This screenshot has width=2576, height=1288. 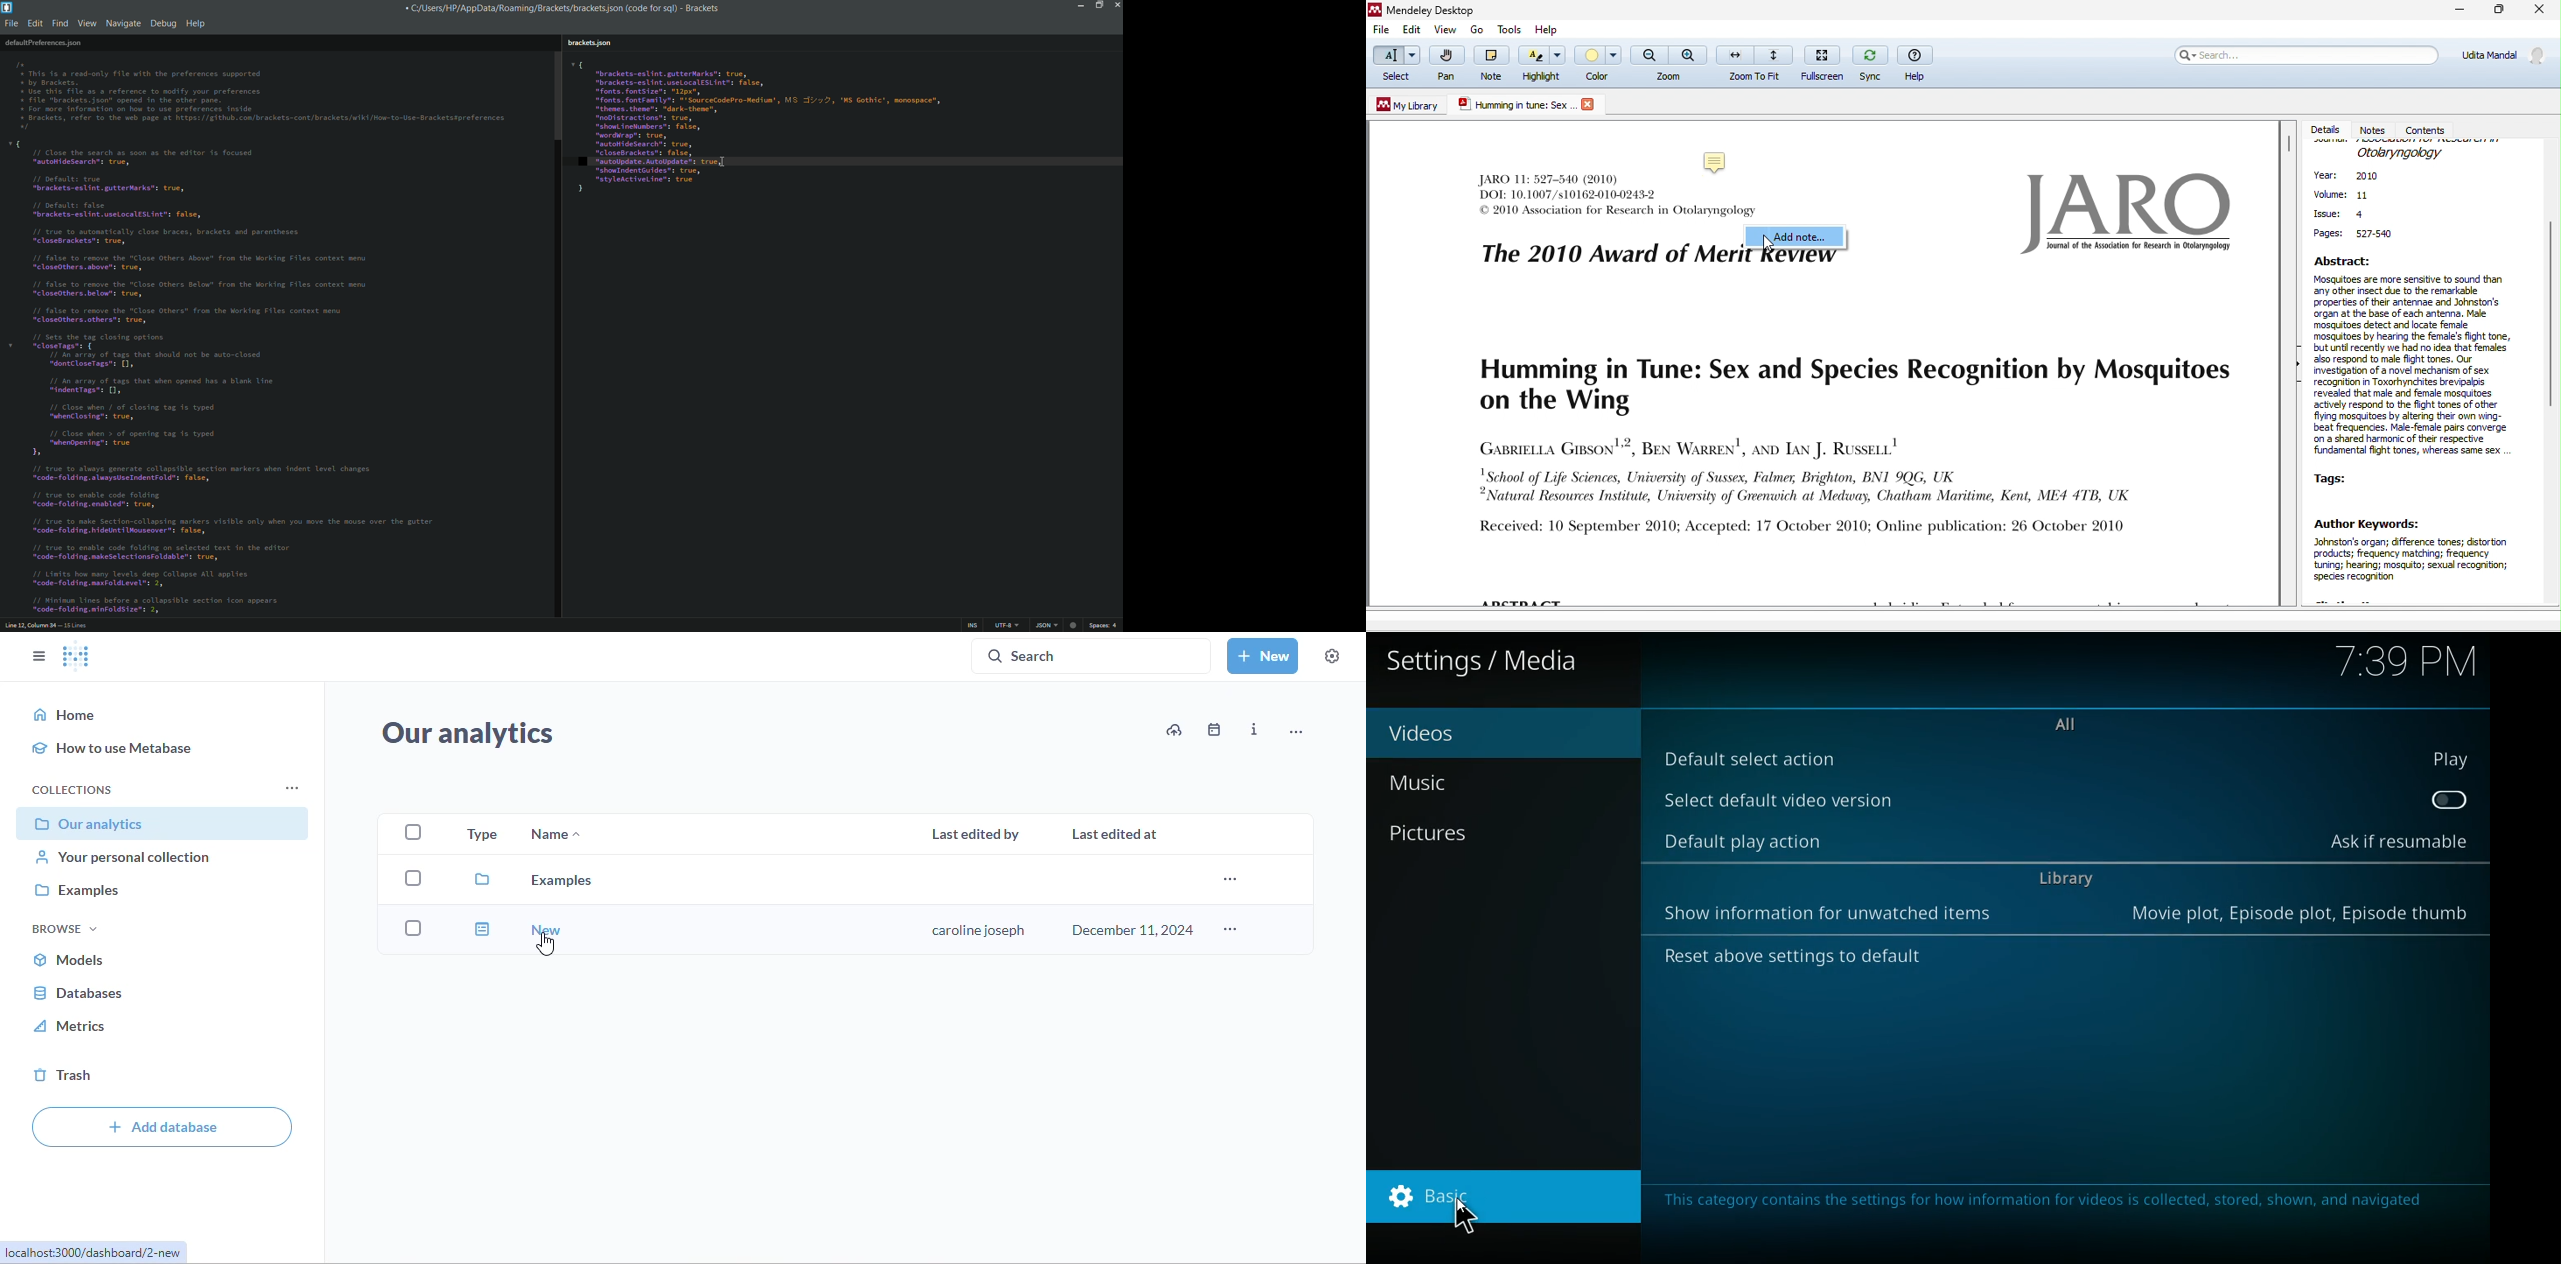 I want to click on logo, so click(x=2121, y=212).